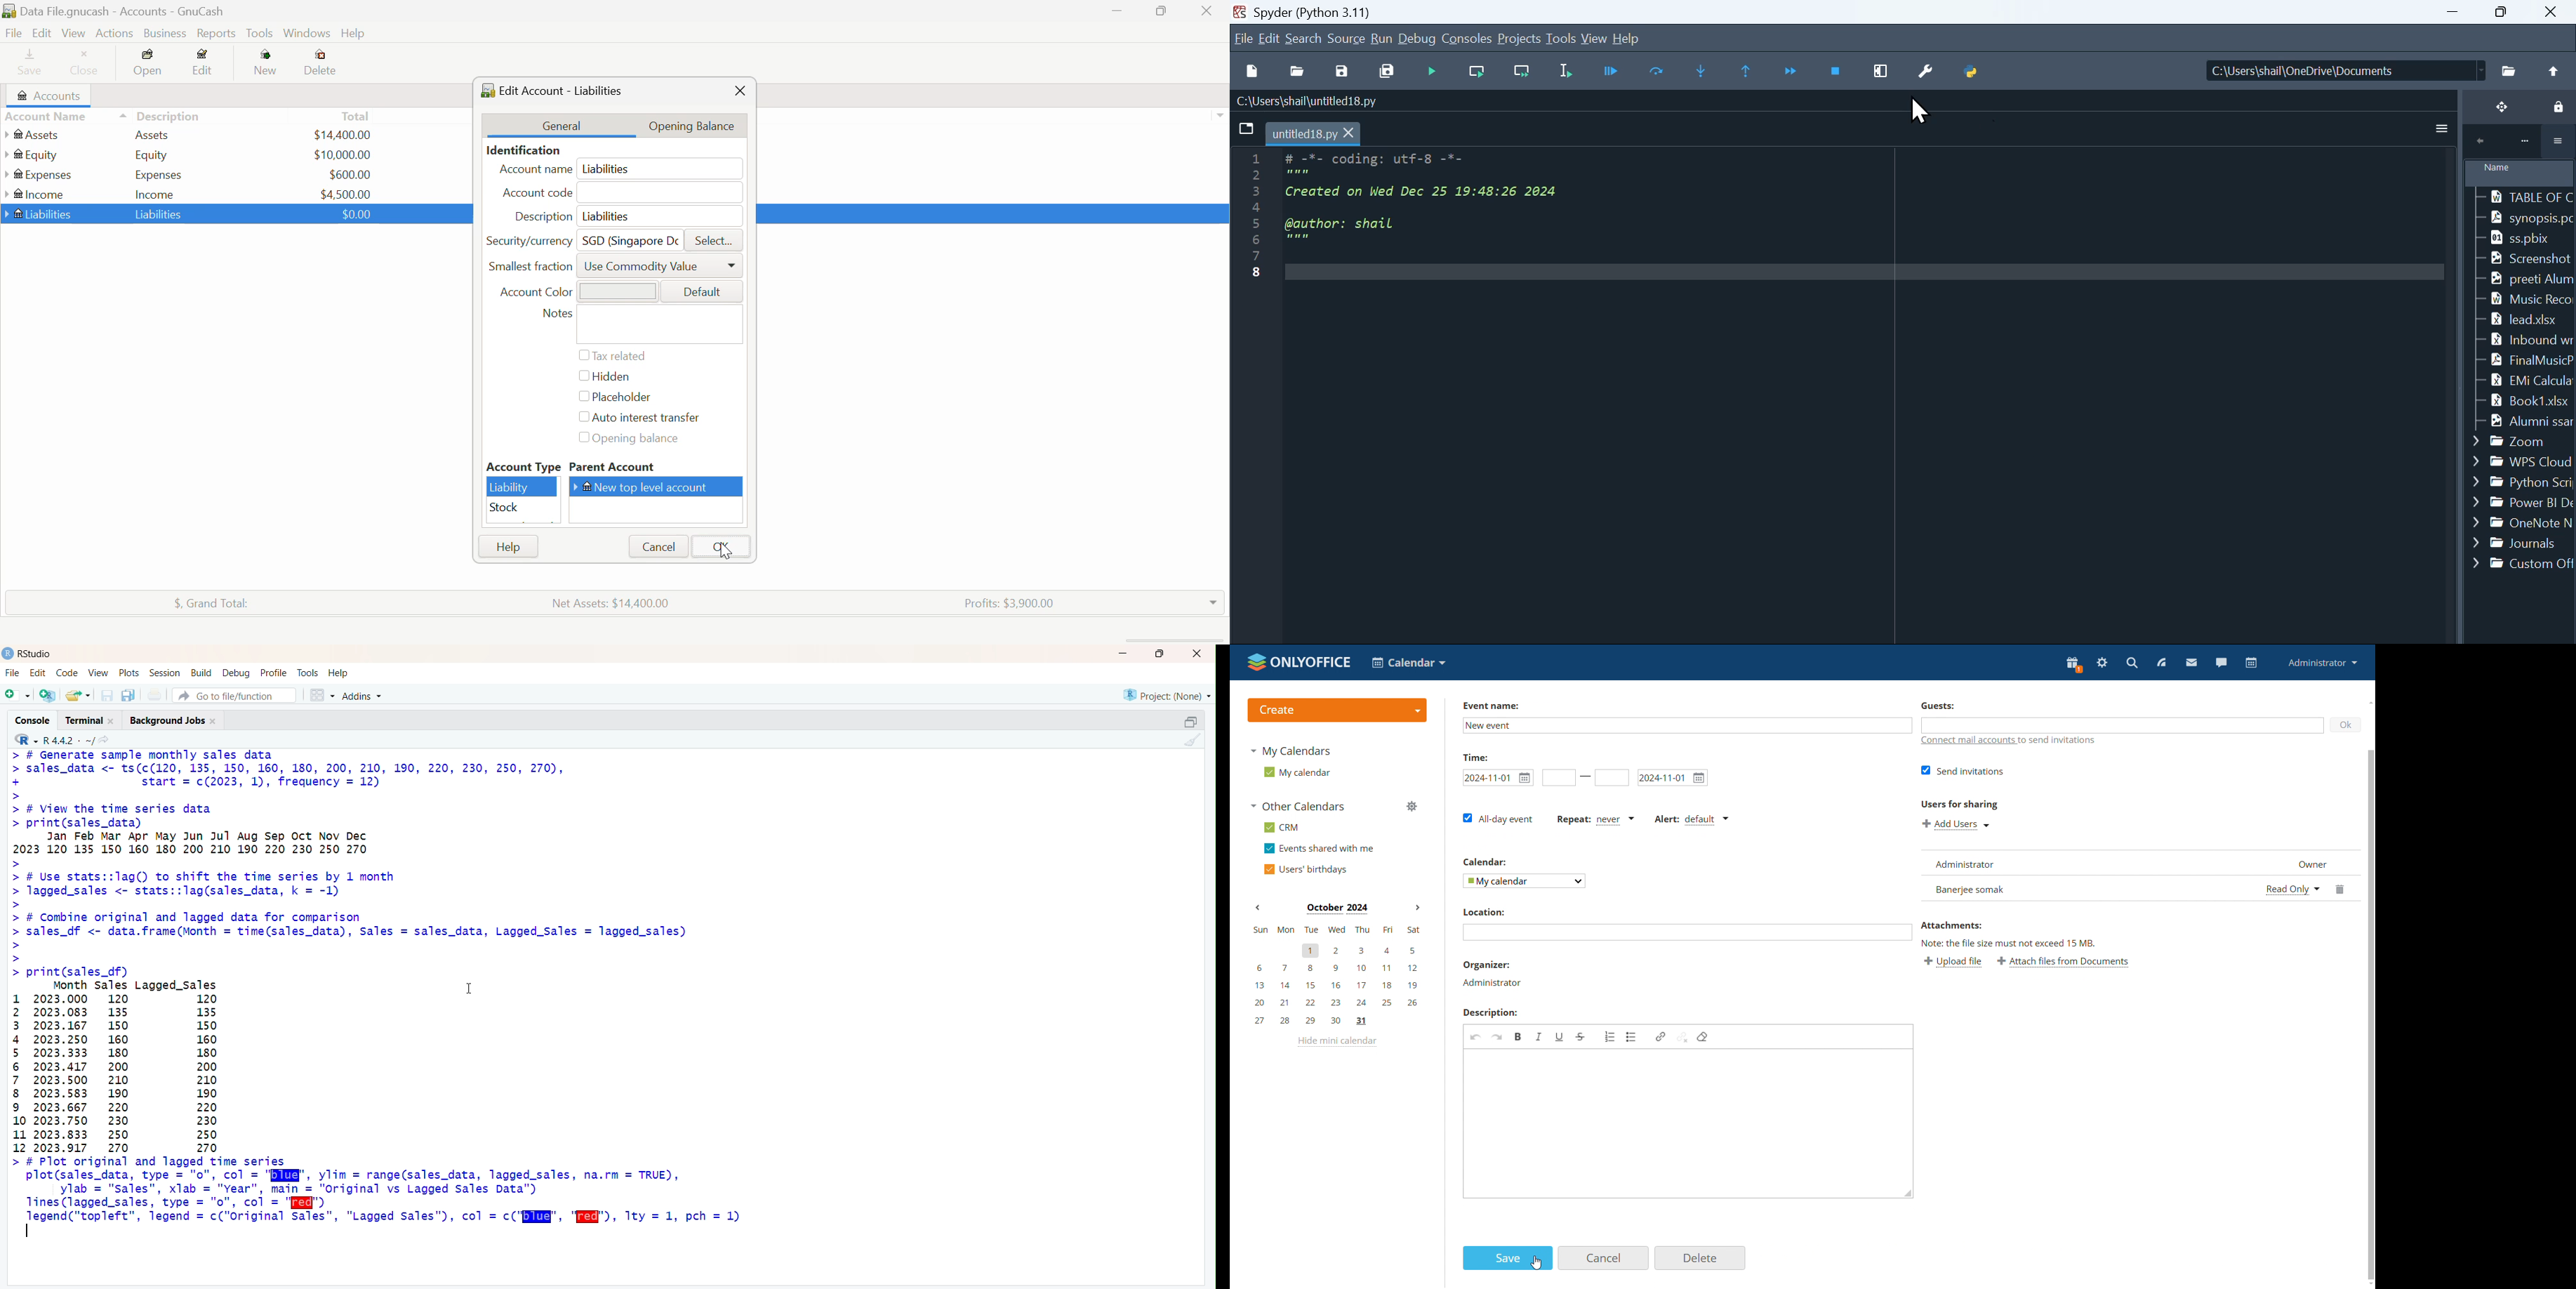 This screenshot has height=1316, width=2576. What do you see at coordinates (261, 34) in the screenshot?
I see `Tools` at bounding box center [261, 34].